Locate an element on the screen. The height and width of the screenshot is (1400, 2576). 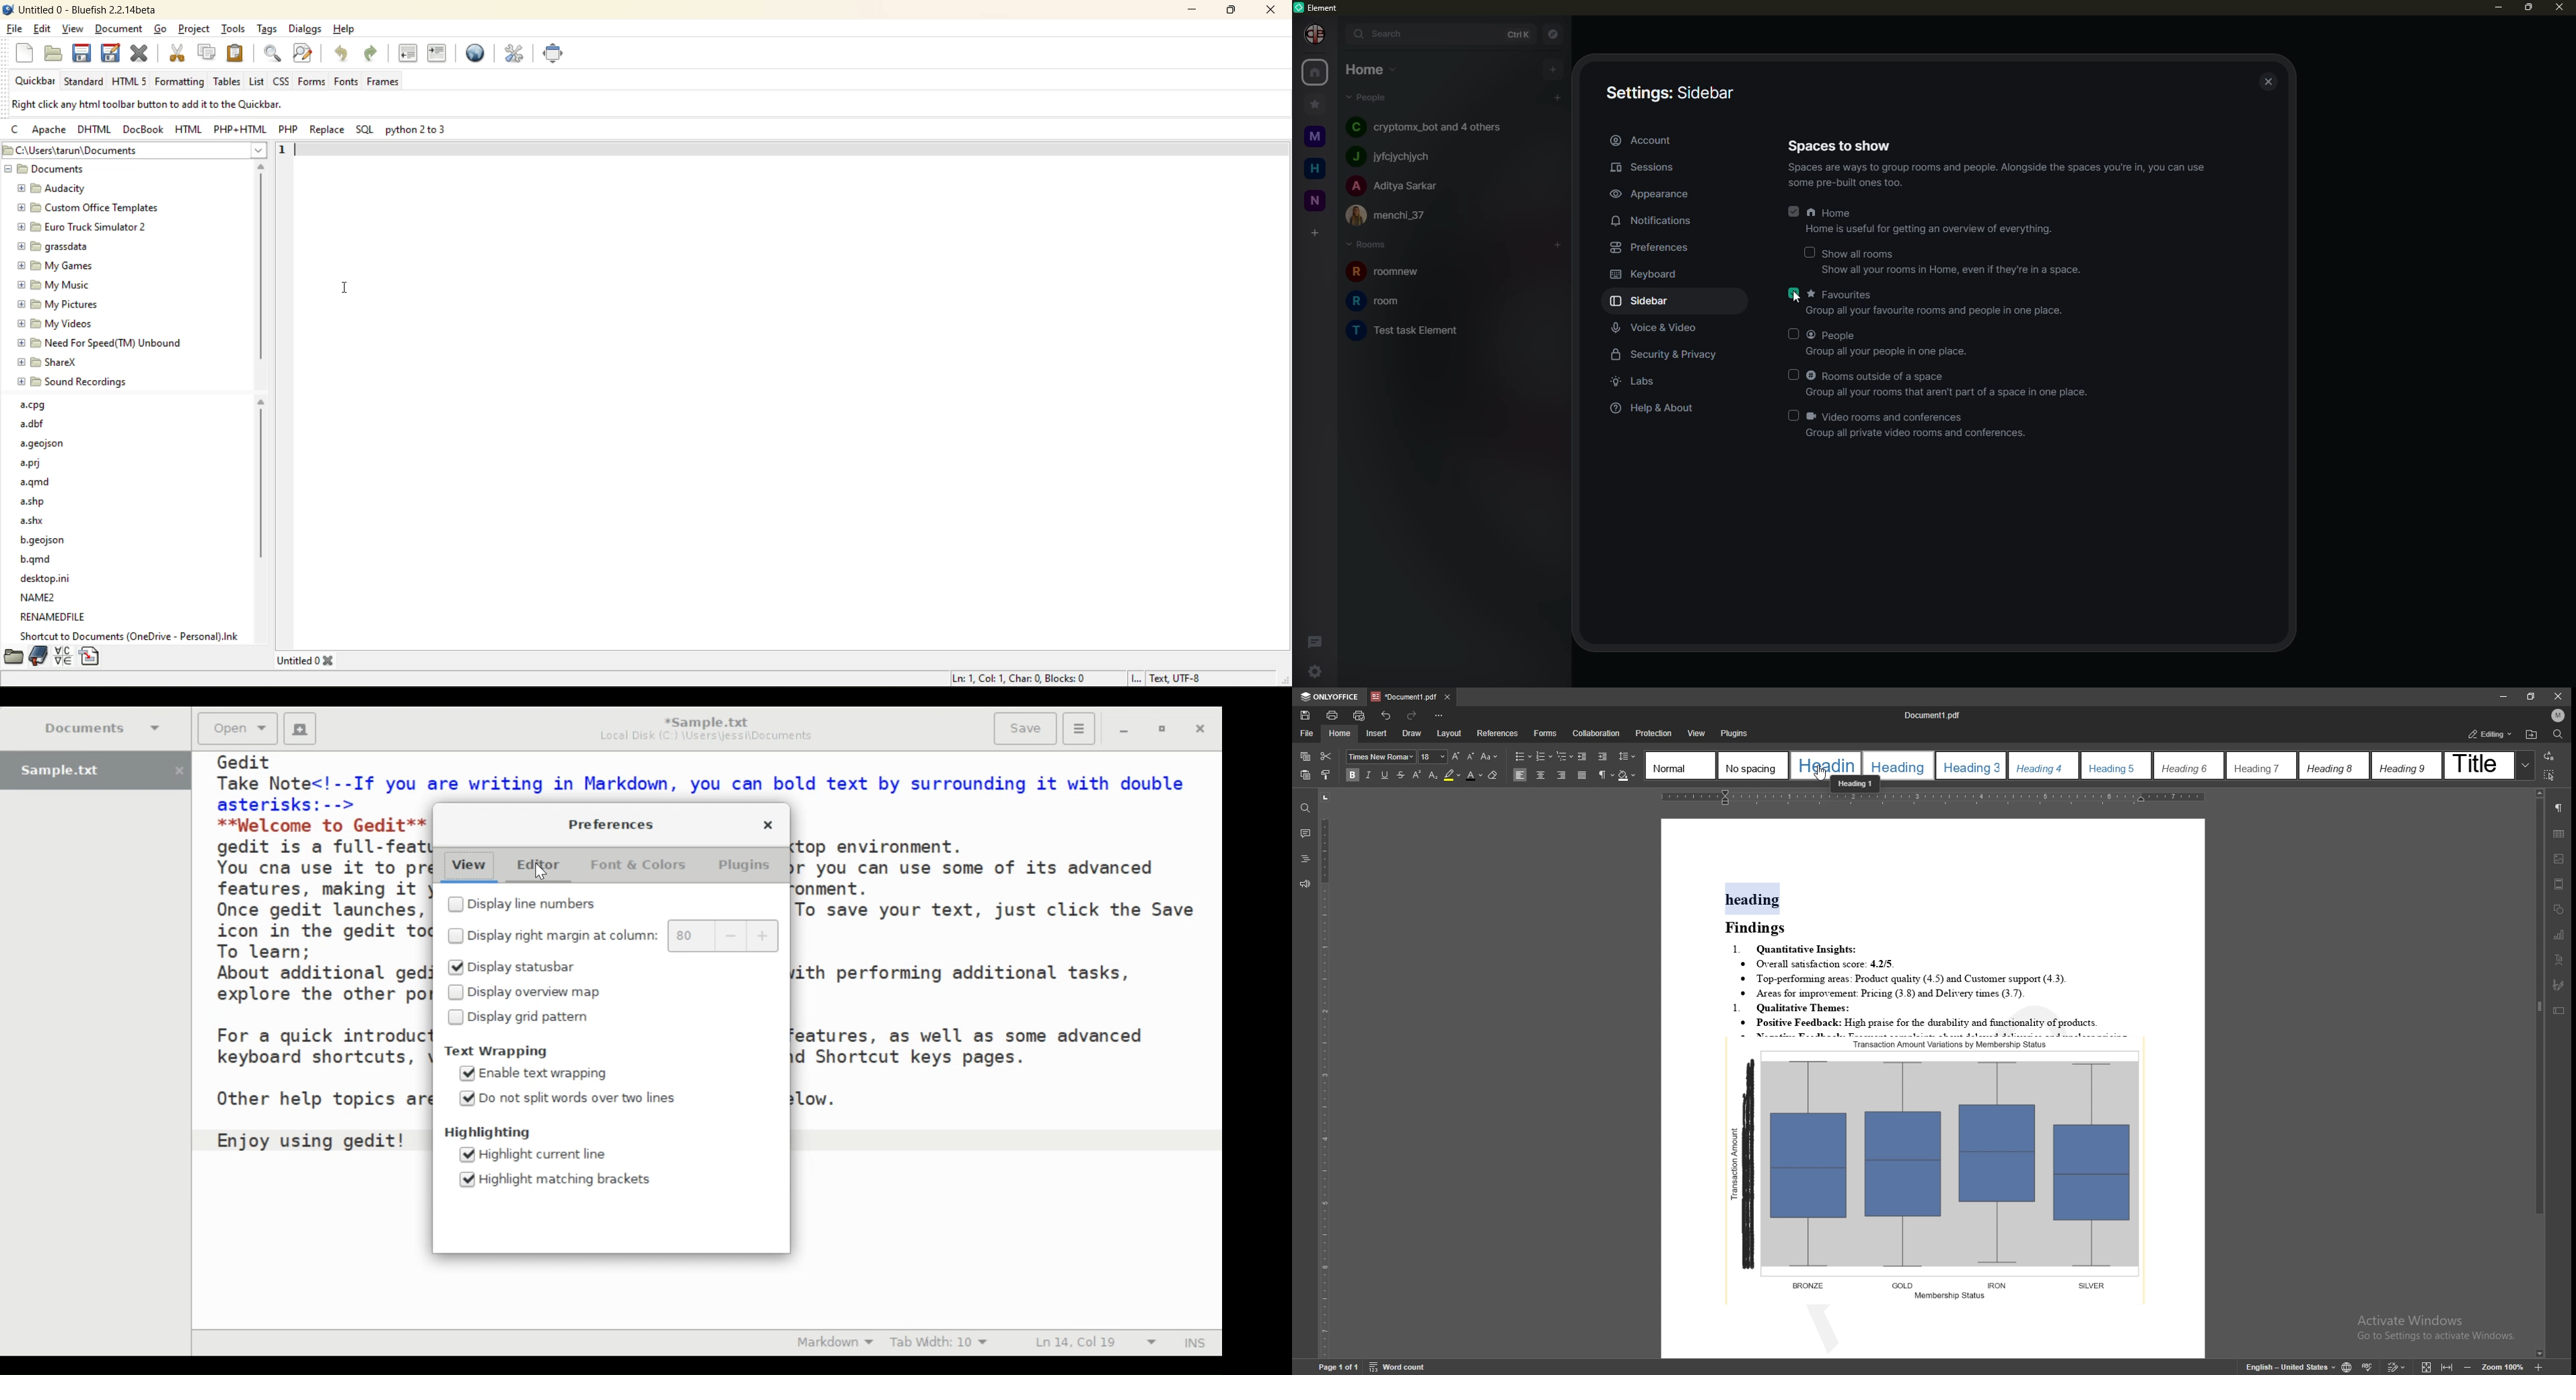
enabled is located at coordinates (1792, 215).